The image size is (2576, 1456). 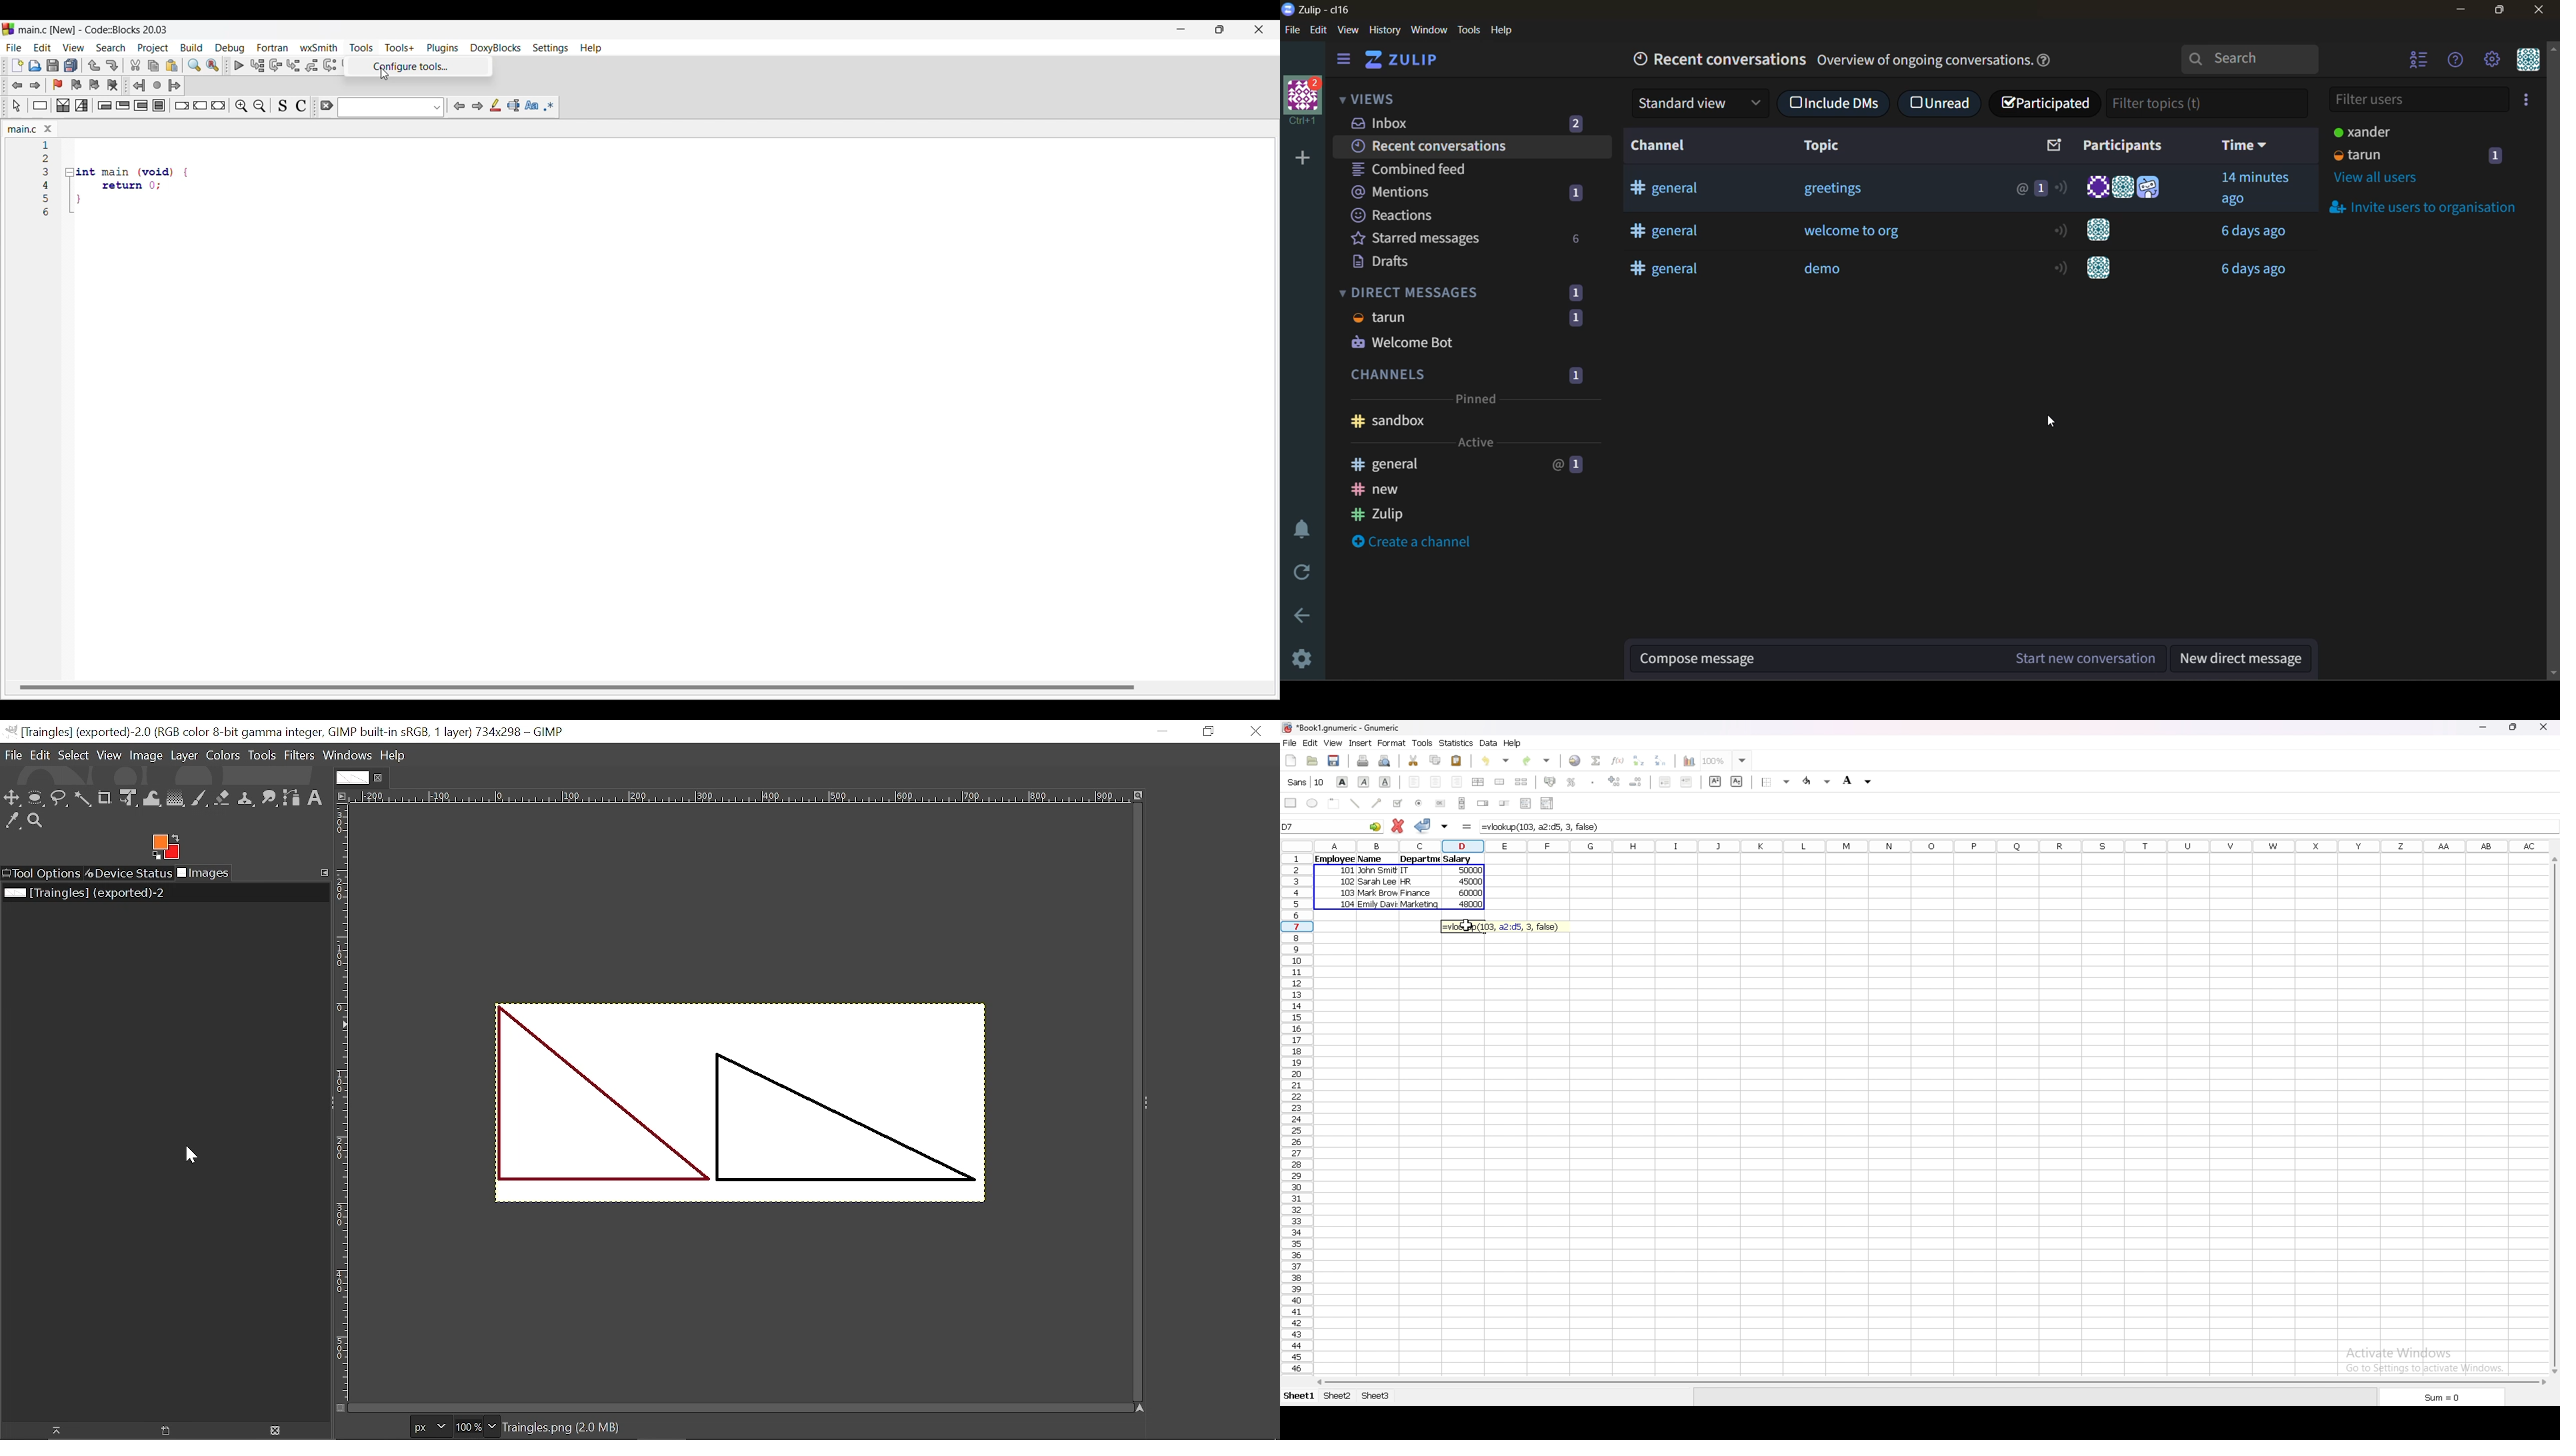 I want to click on accounting, so click(x=1551, y=781).